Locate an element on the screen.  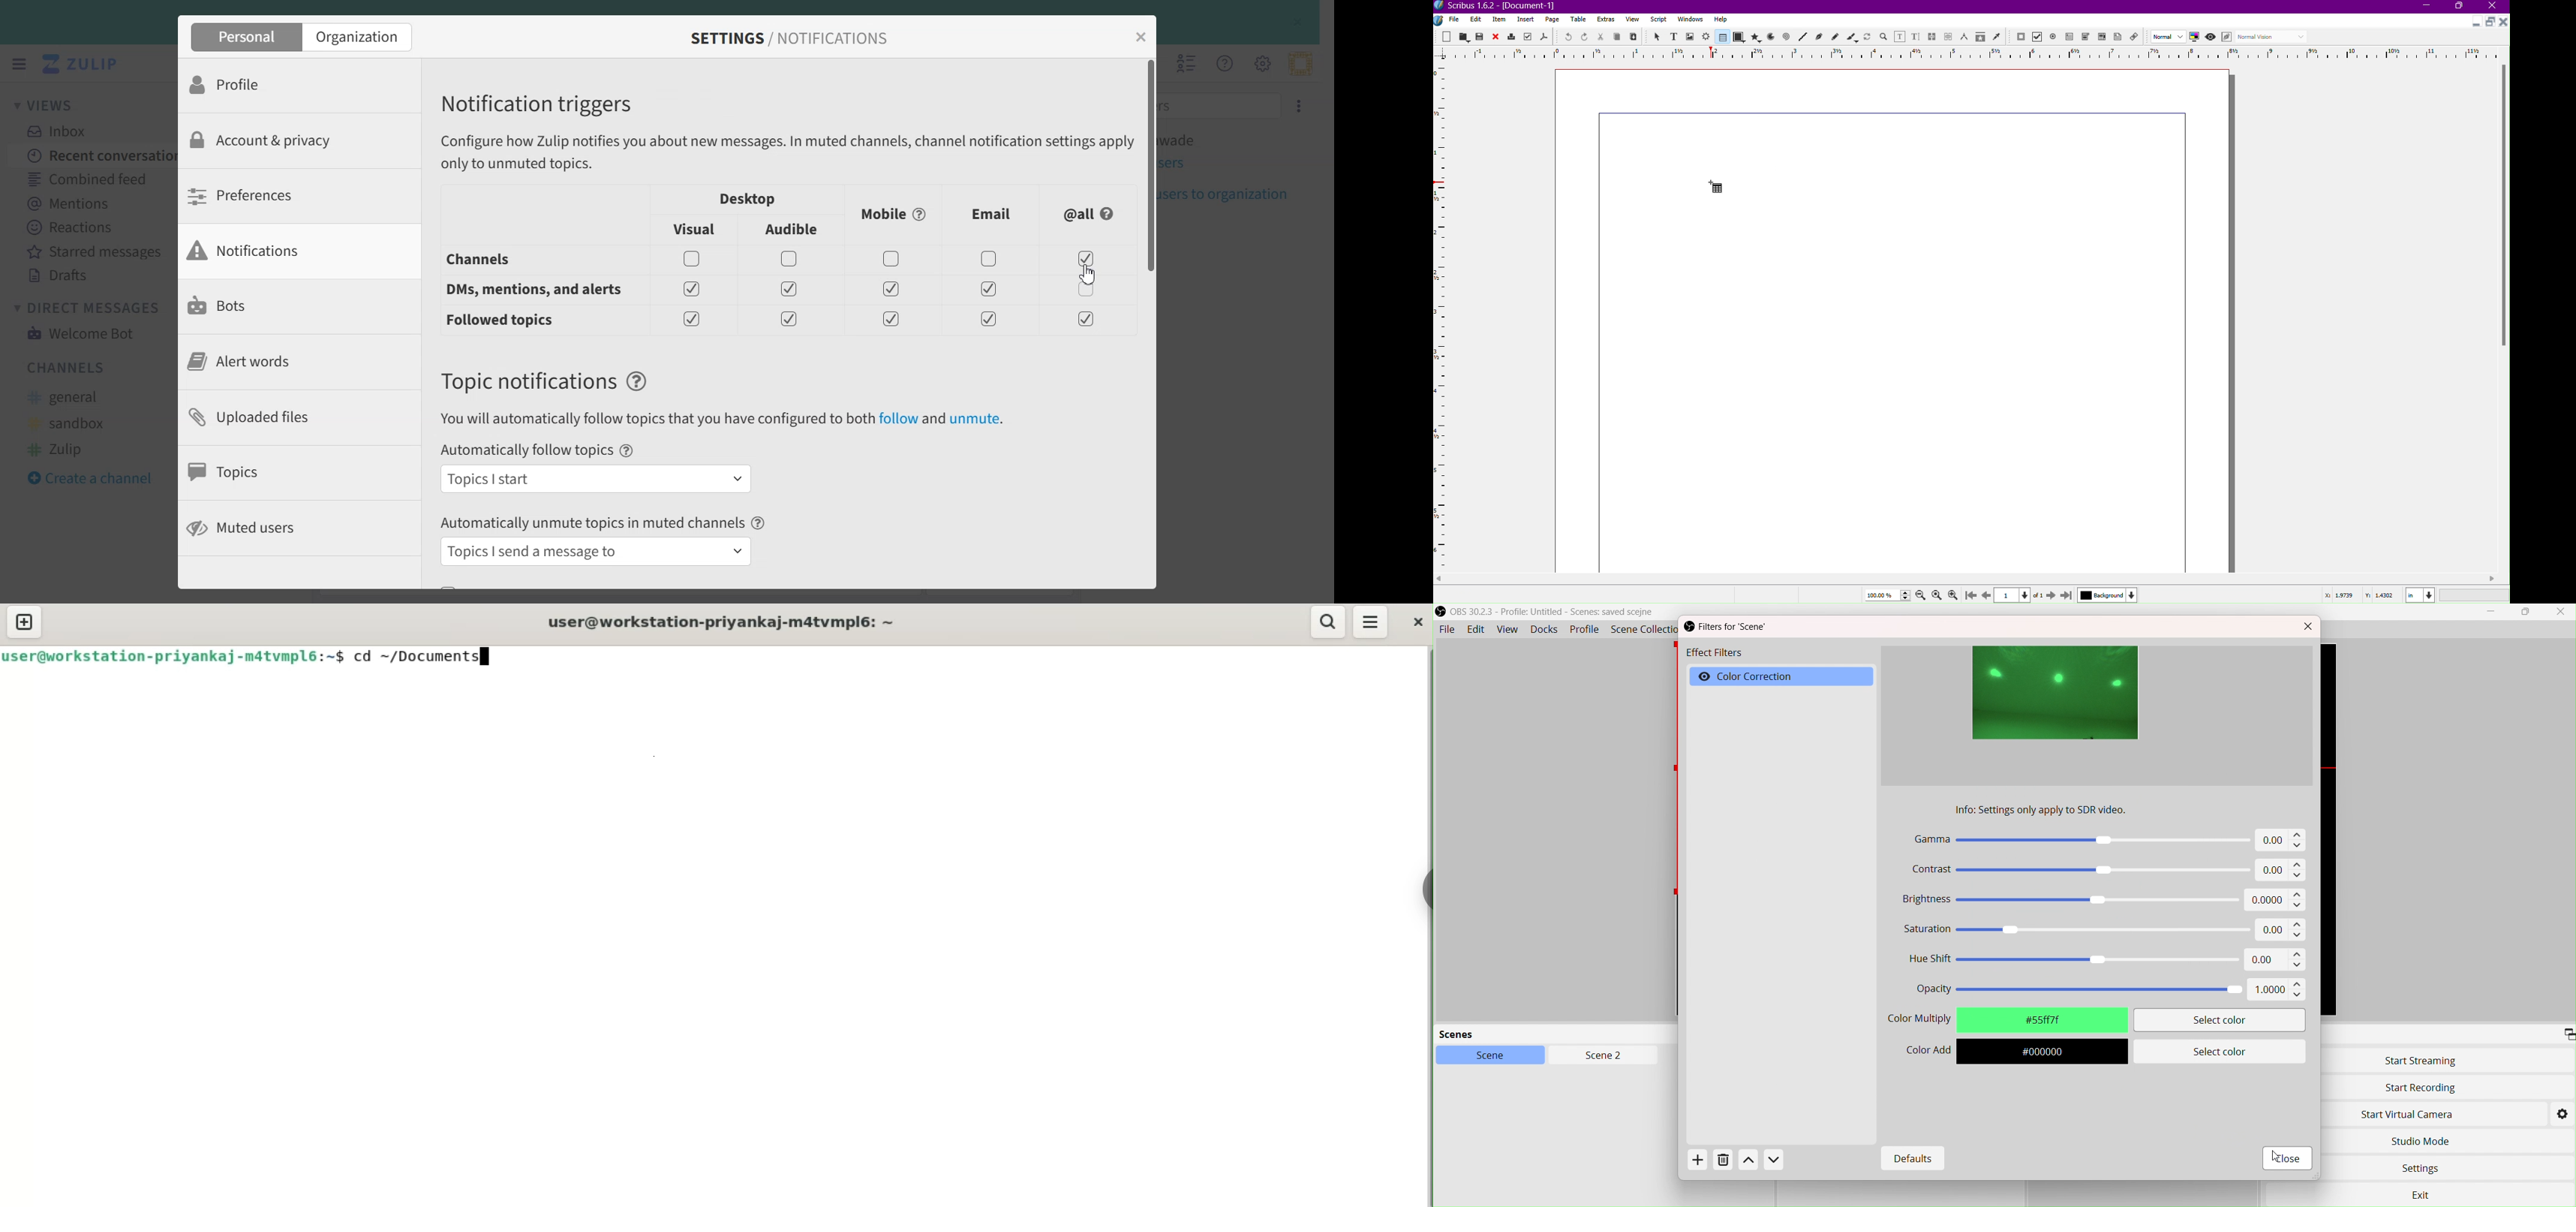
Close is located at coordinates (2286, 1160).